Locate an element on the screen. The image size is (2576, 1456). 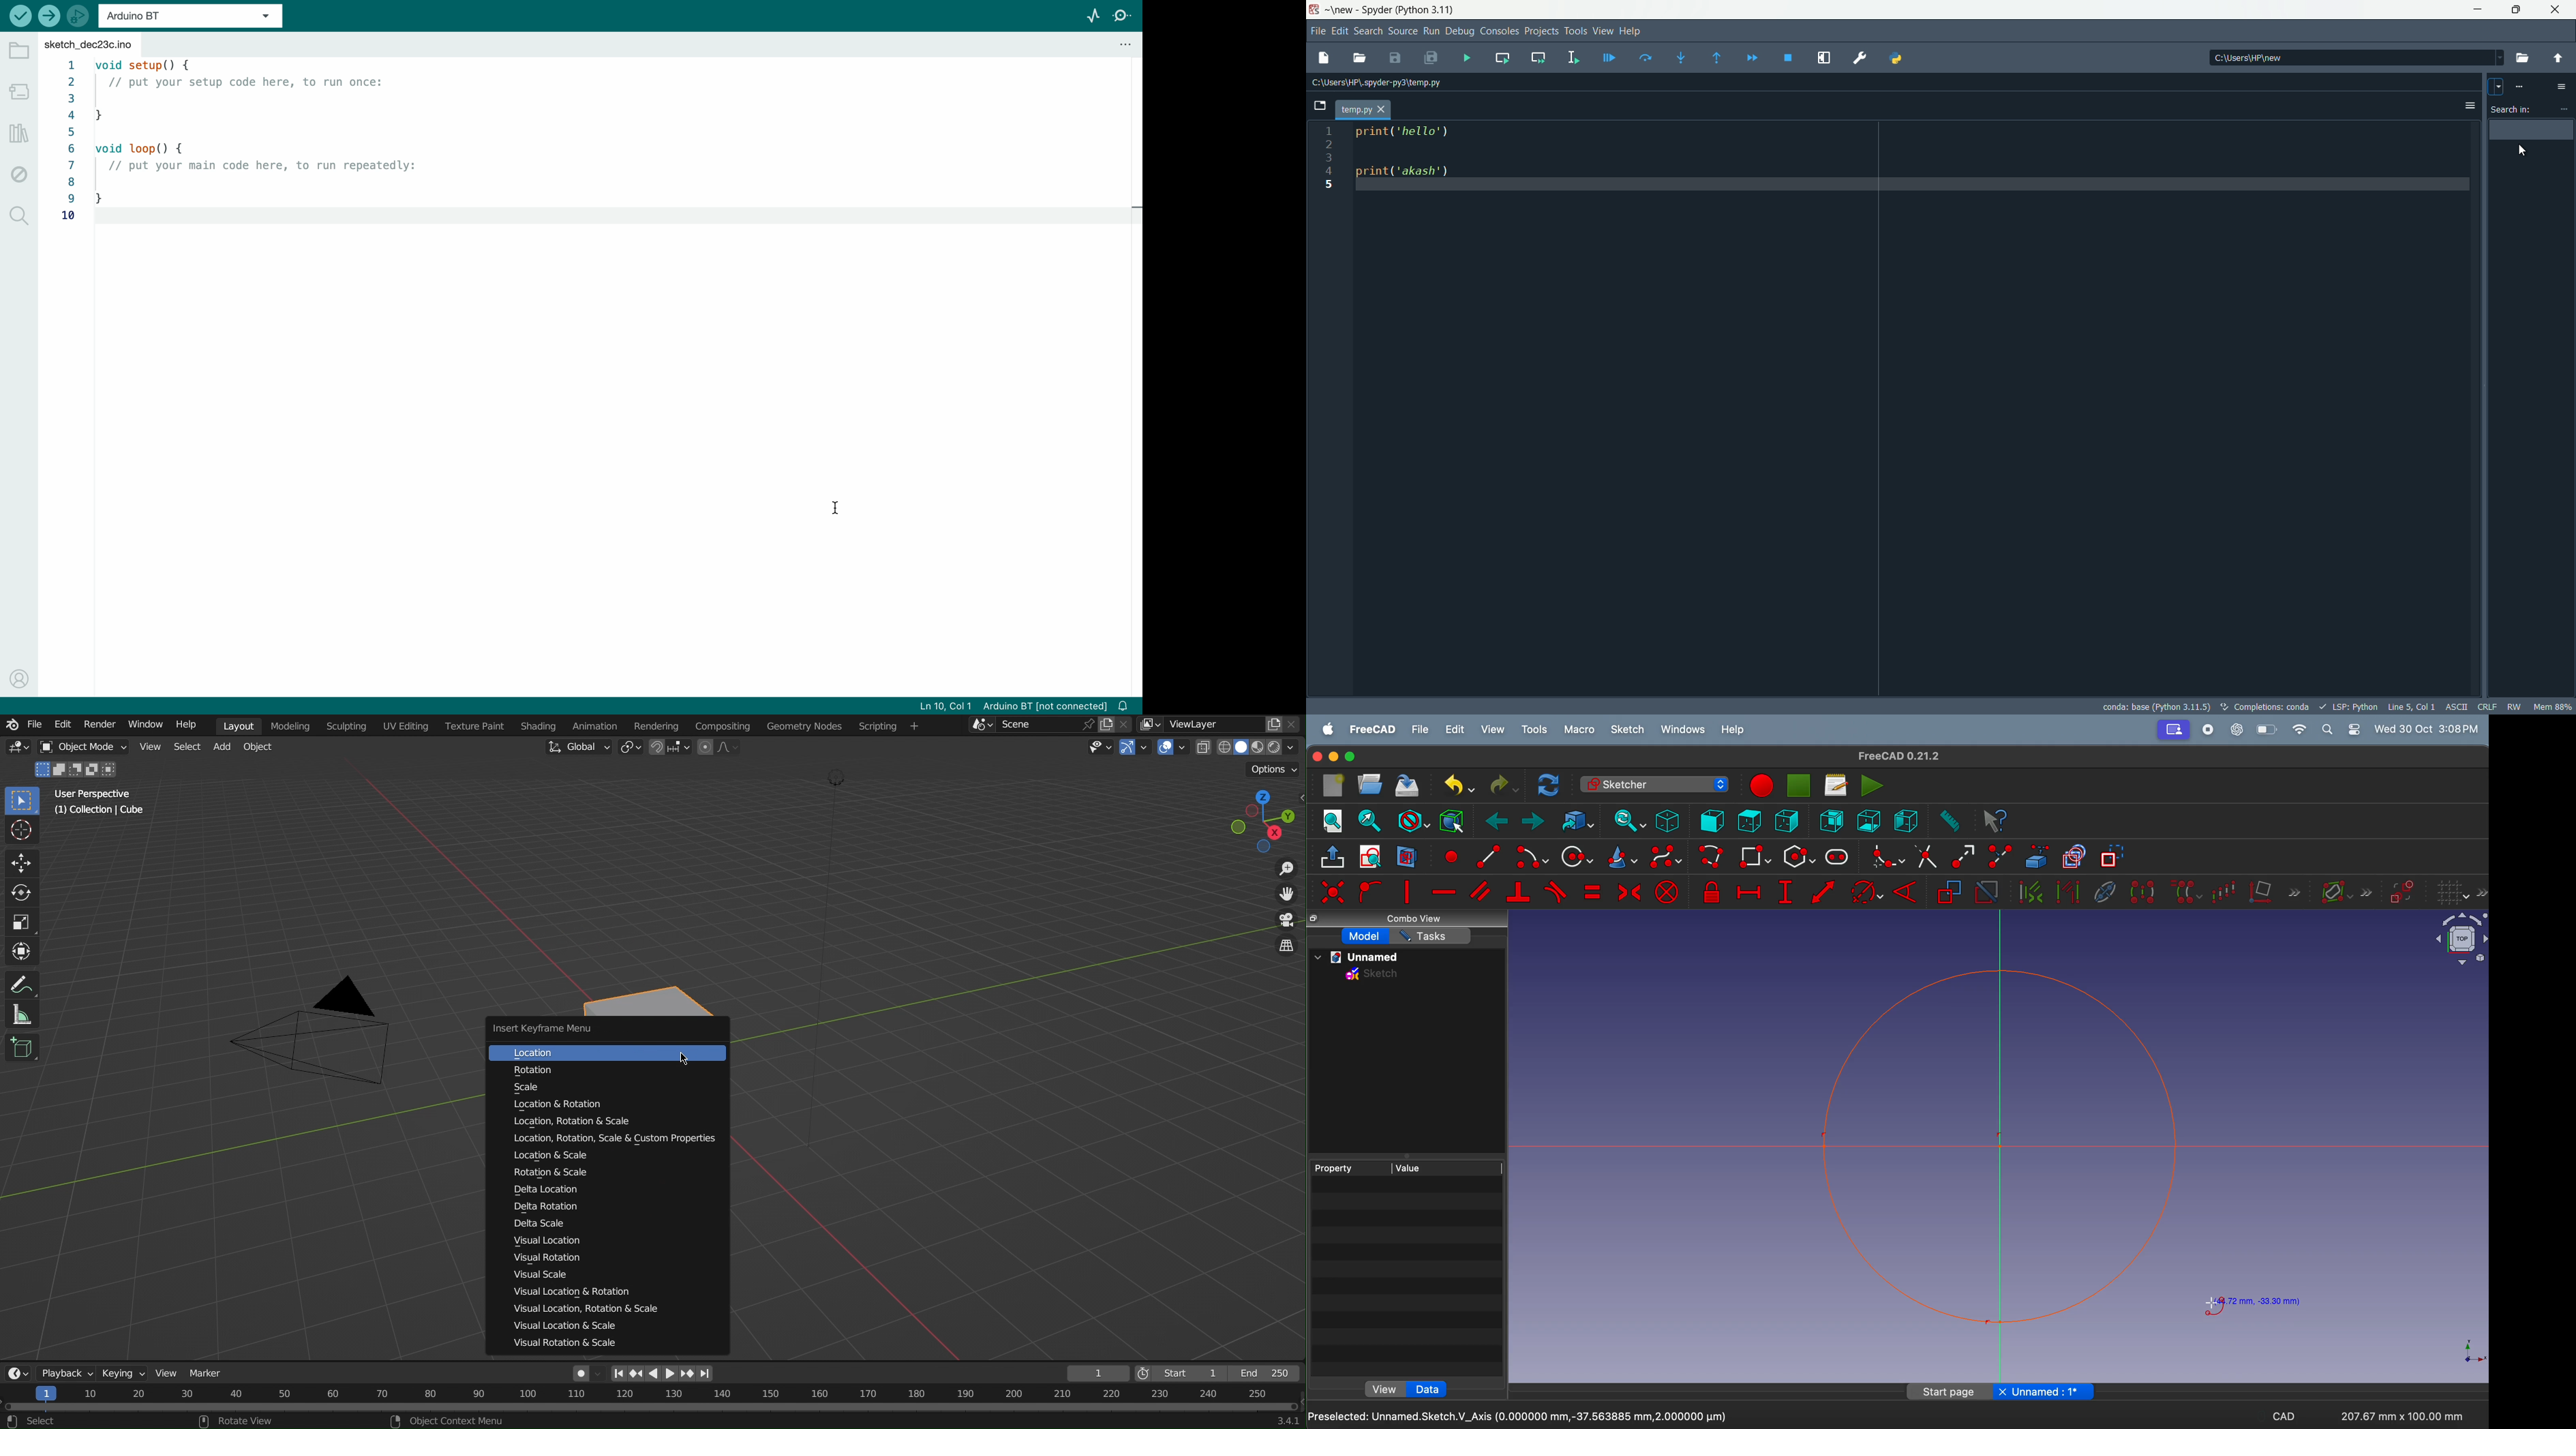
view is located at coordinates (1493, 729).